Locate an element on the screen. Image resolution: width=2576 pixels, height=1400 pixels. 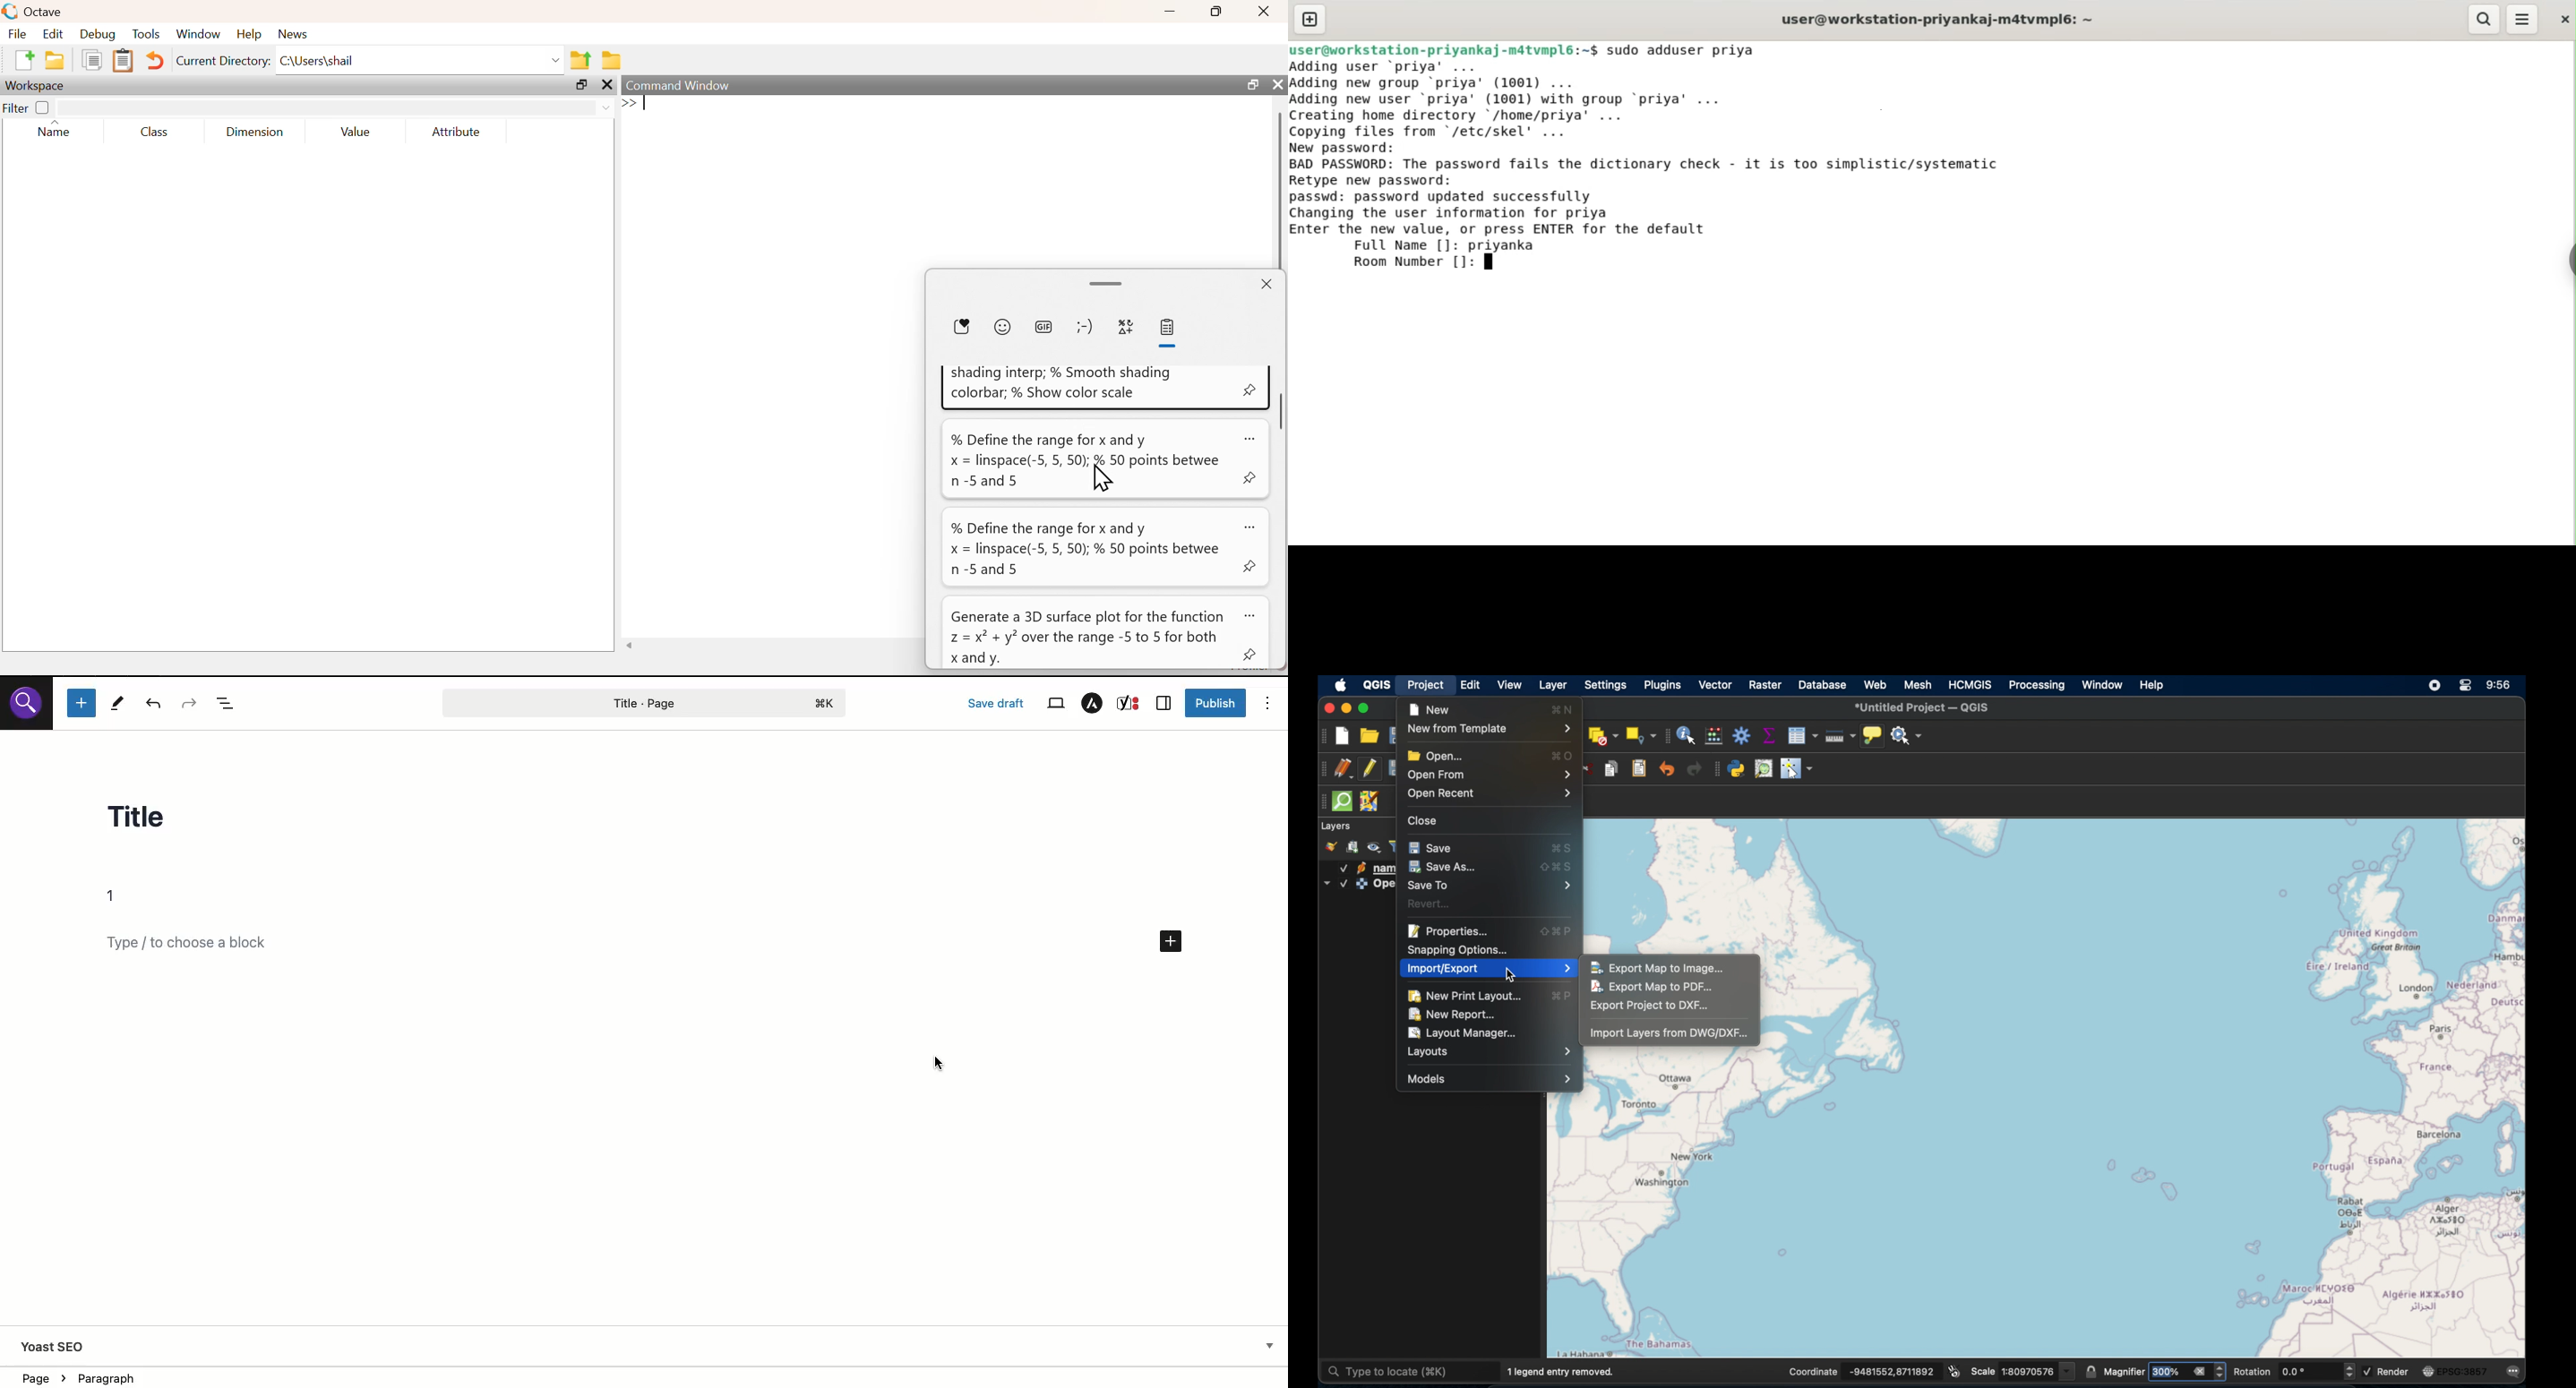
show statistical summary is located at coordinates (1769, 736).